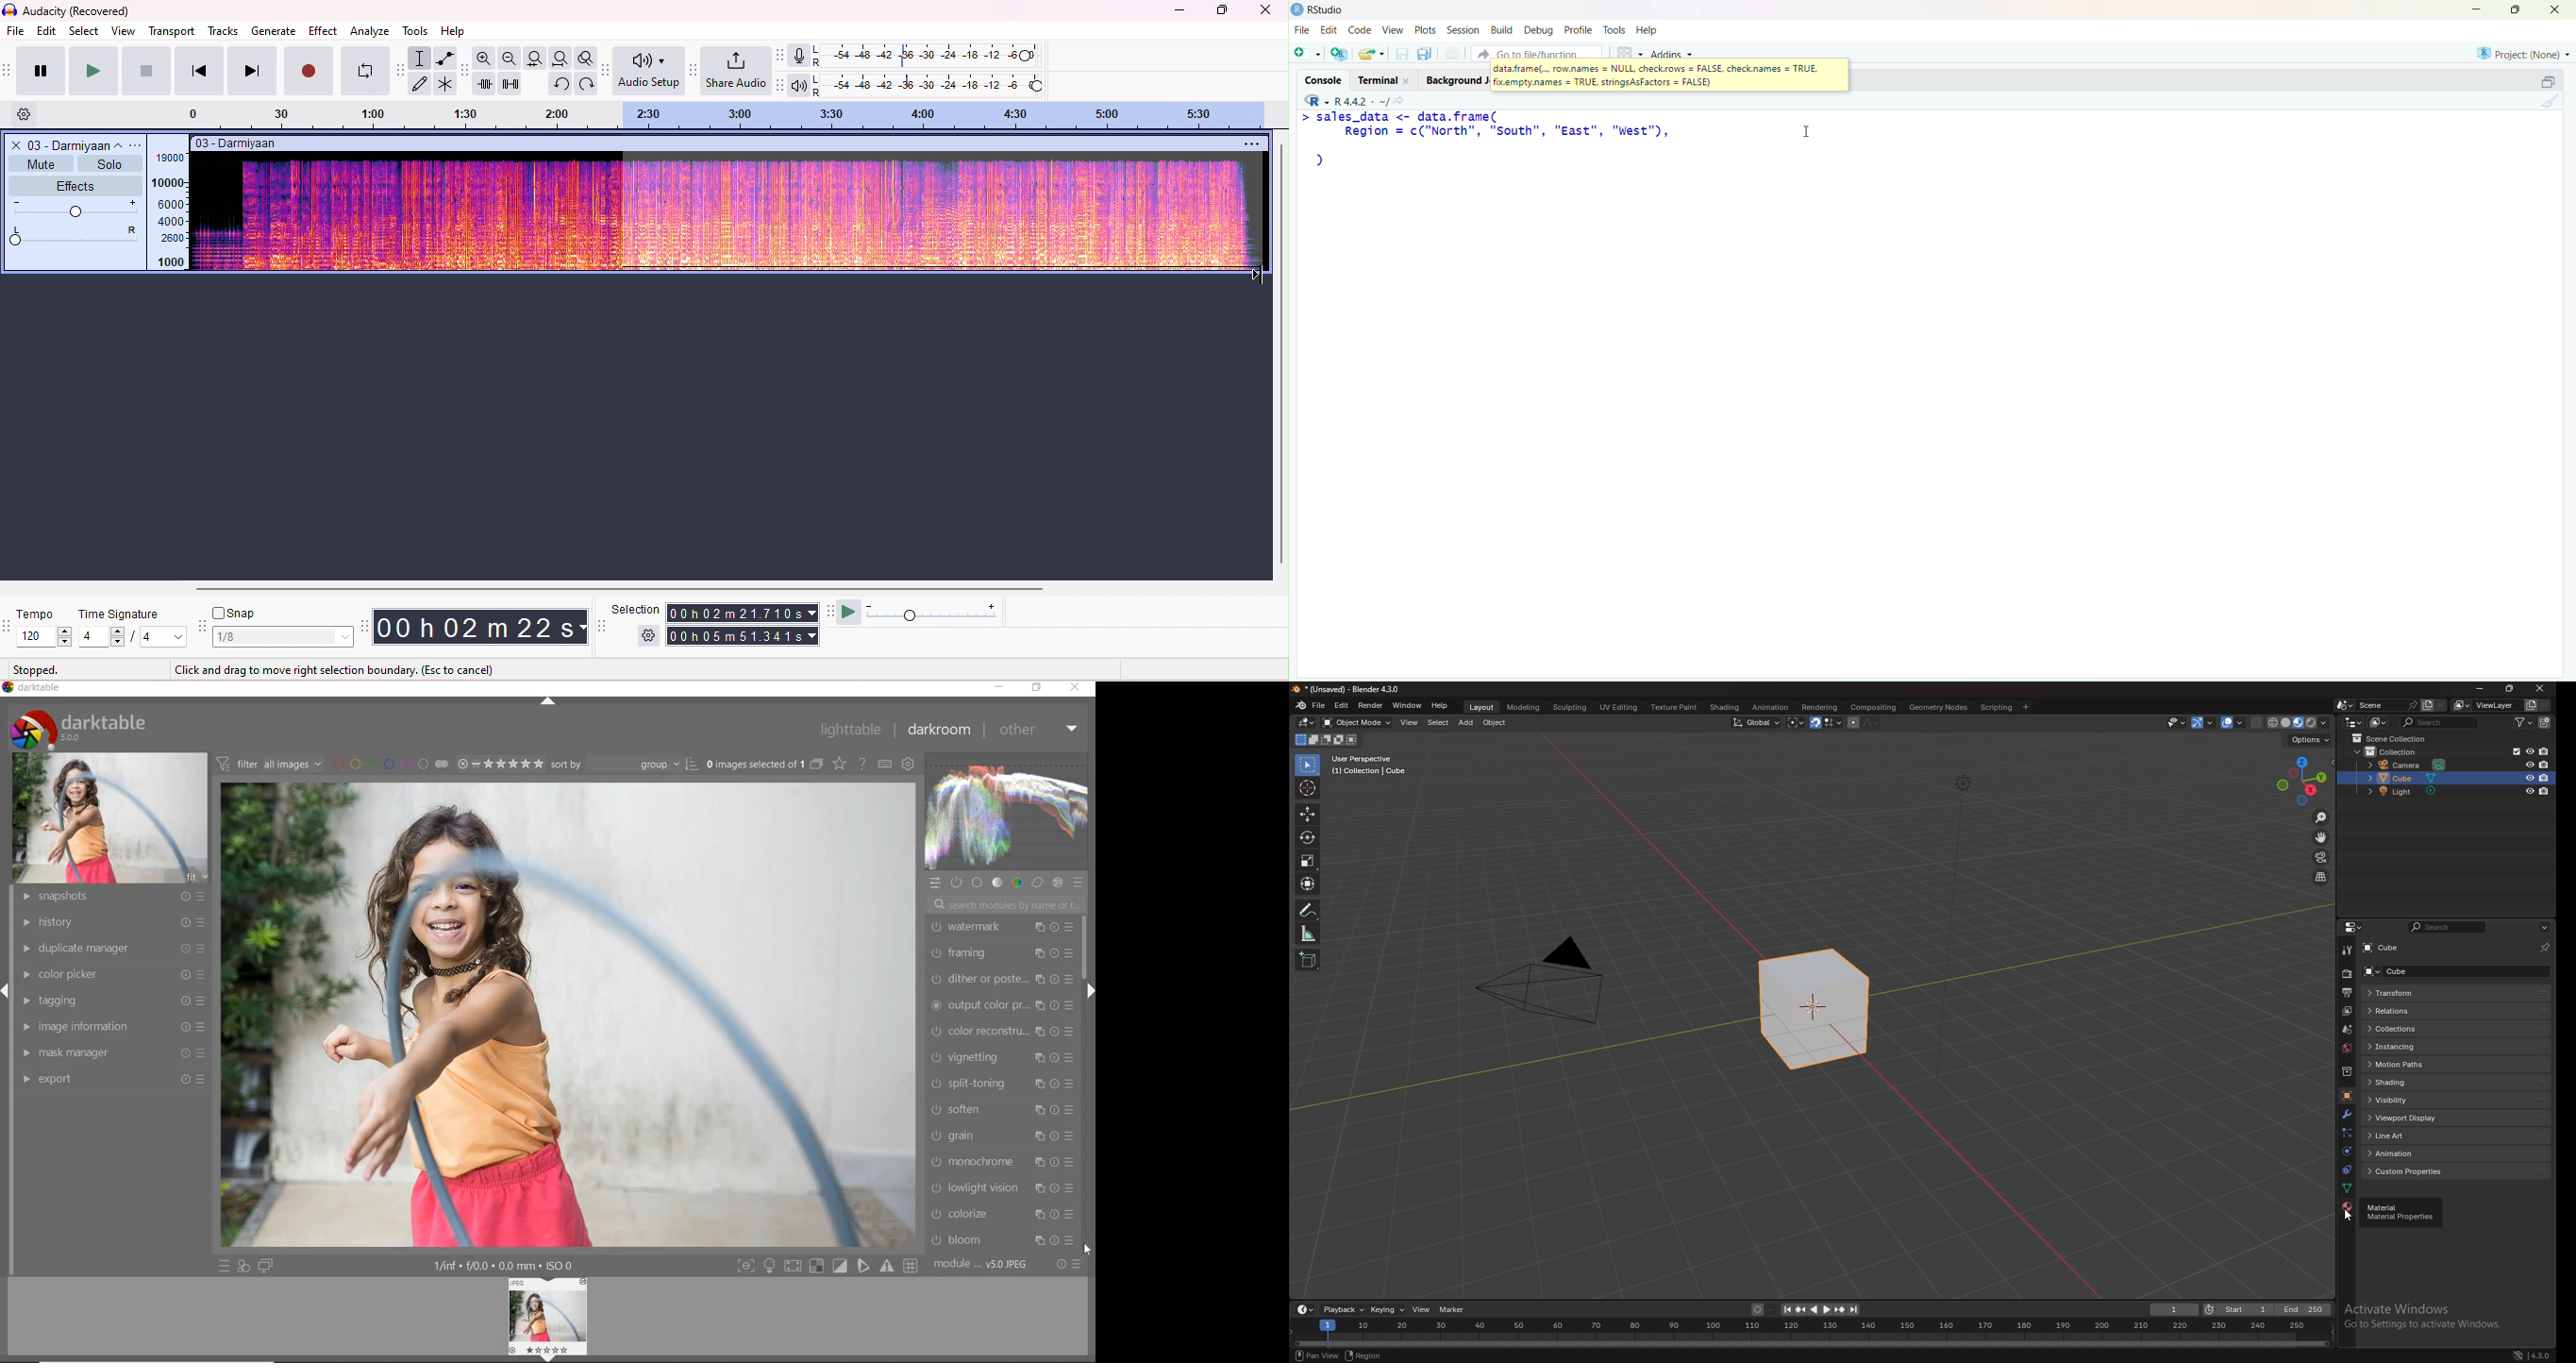 The width and height of the screenshot is (2576, 1372). I want to click on snap, so click(236, 614).